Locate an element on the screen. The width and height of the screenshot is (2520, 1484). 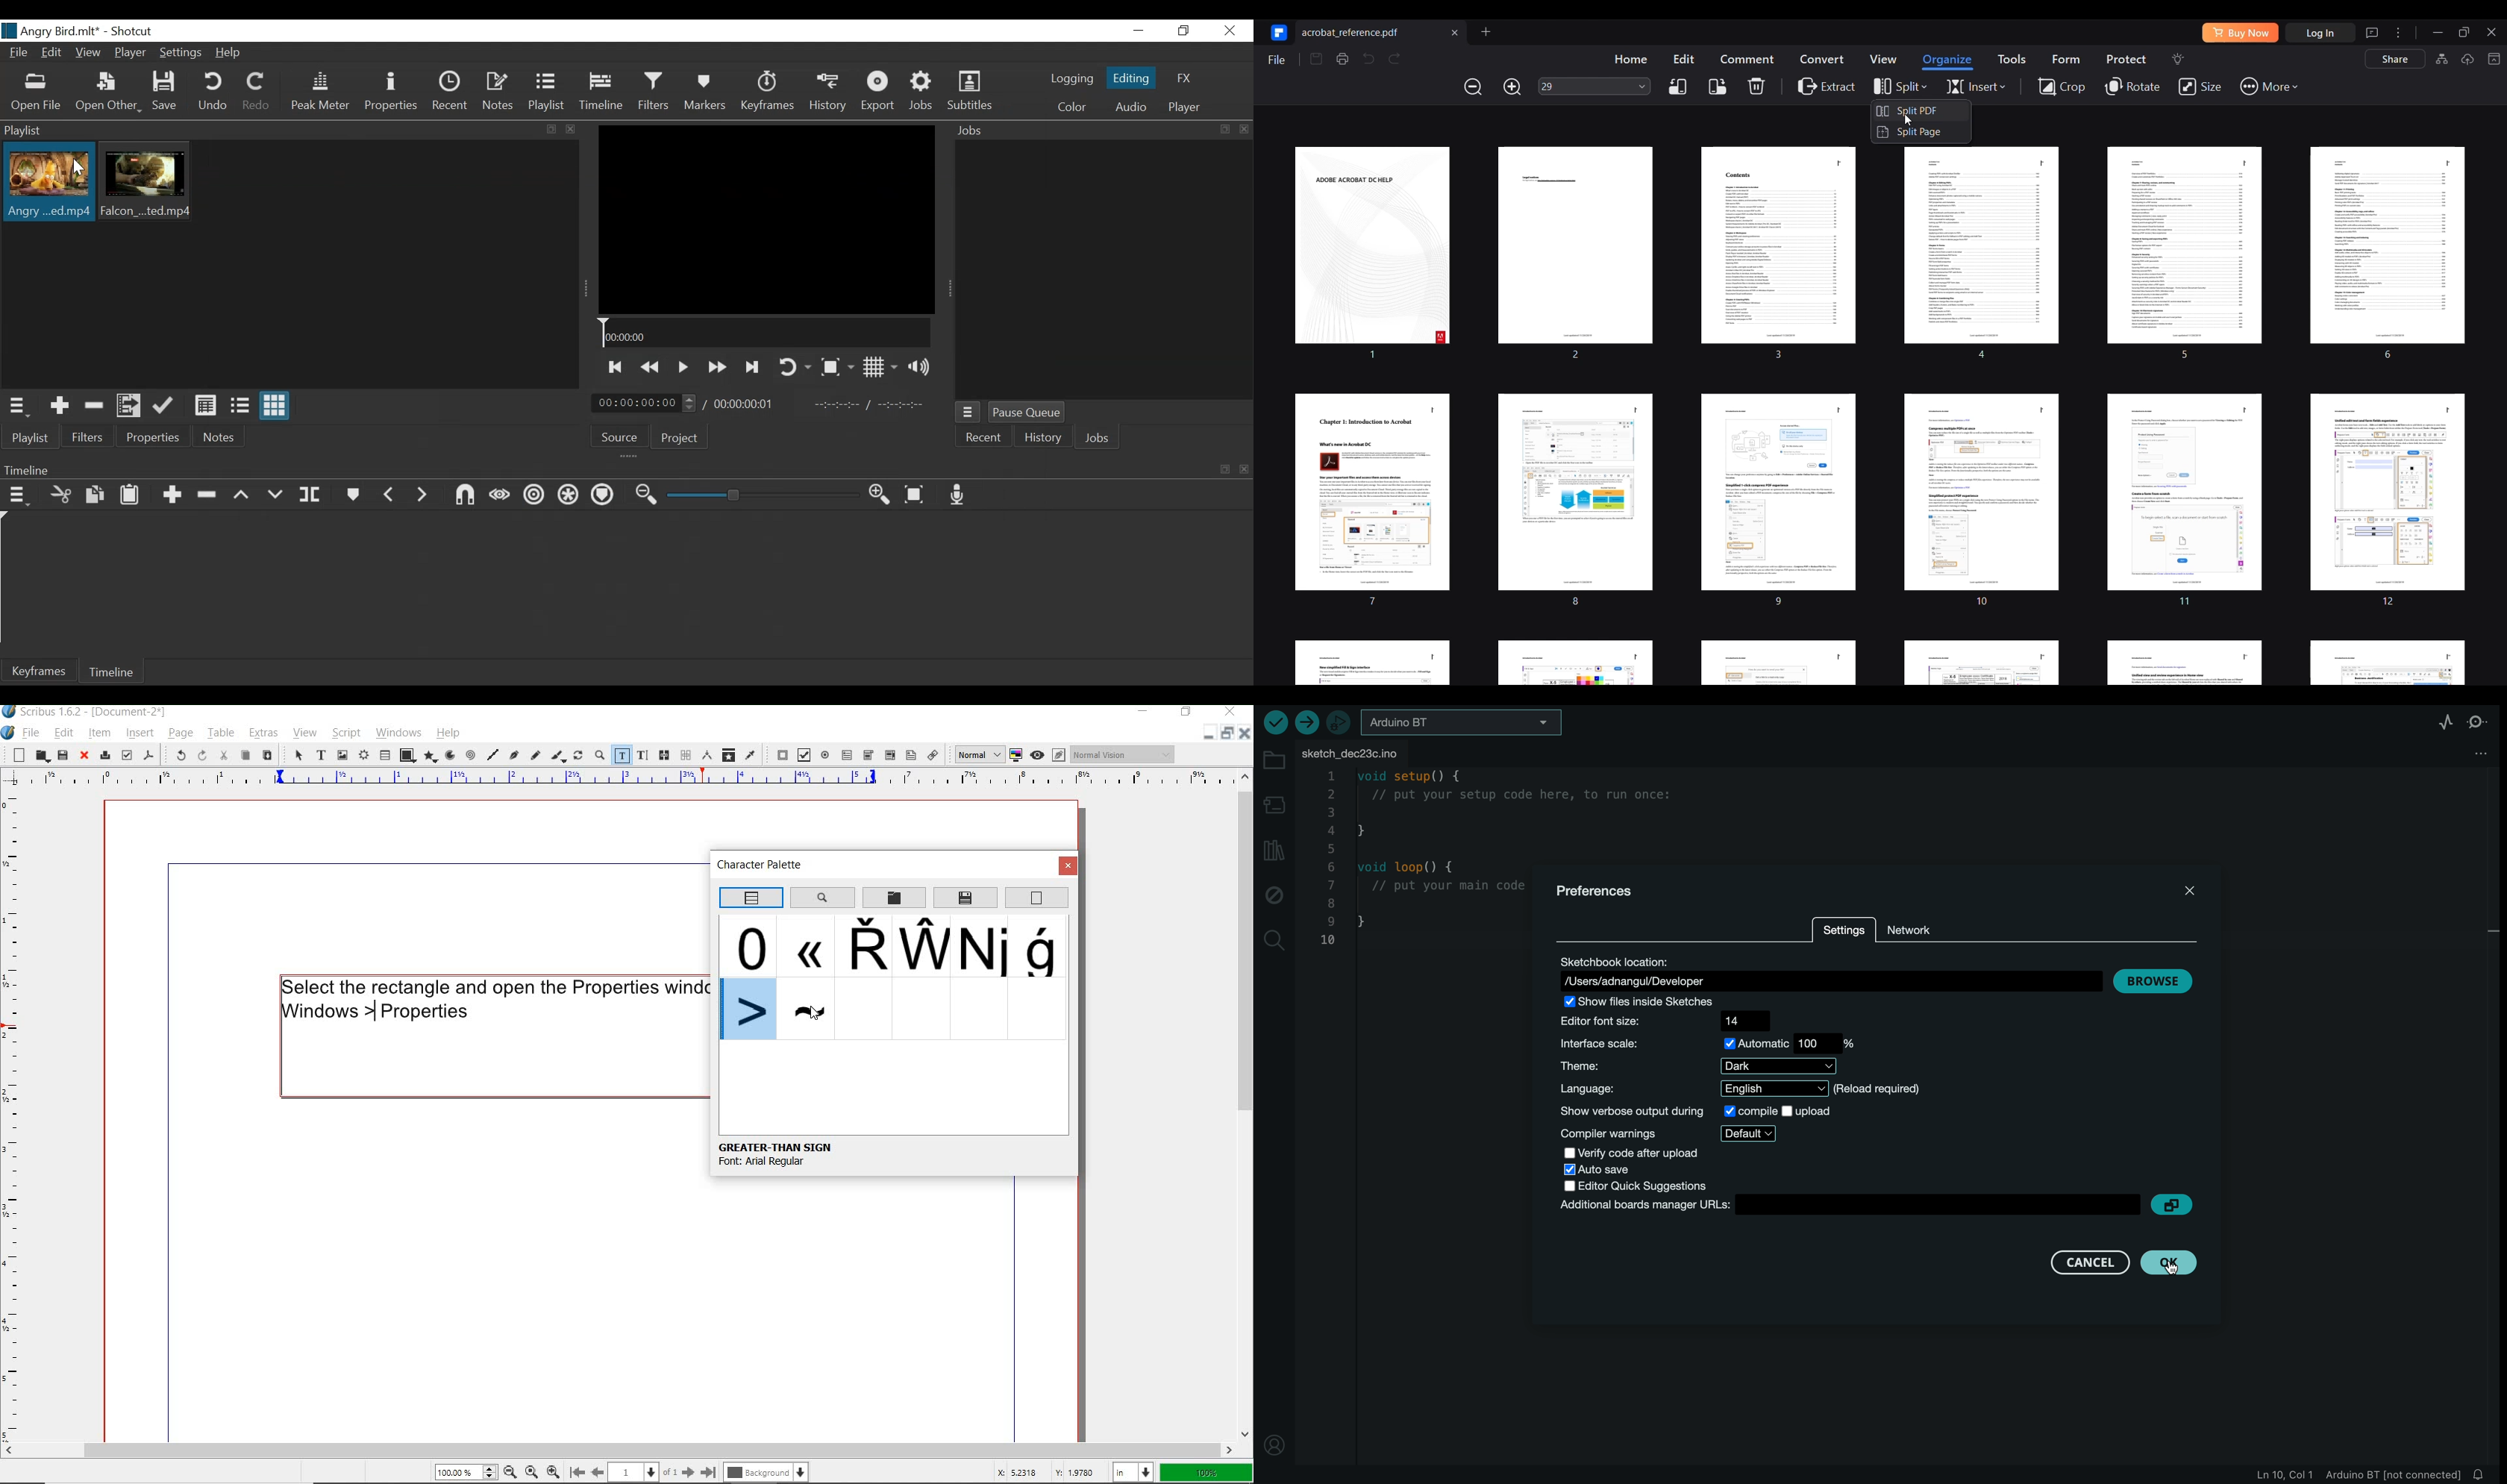
verify is located at coordinates (1272, 721).